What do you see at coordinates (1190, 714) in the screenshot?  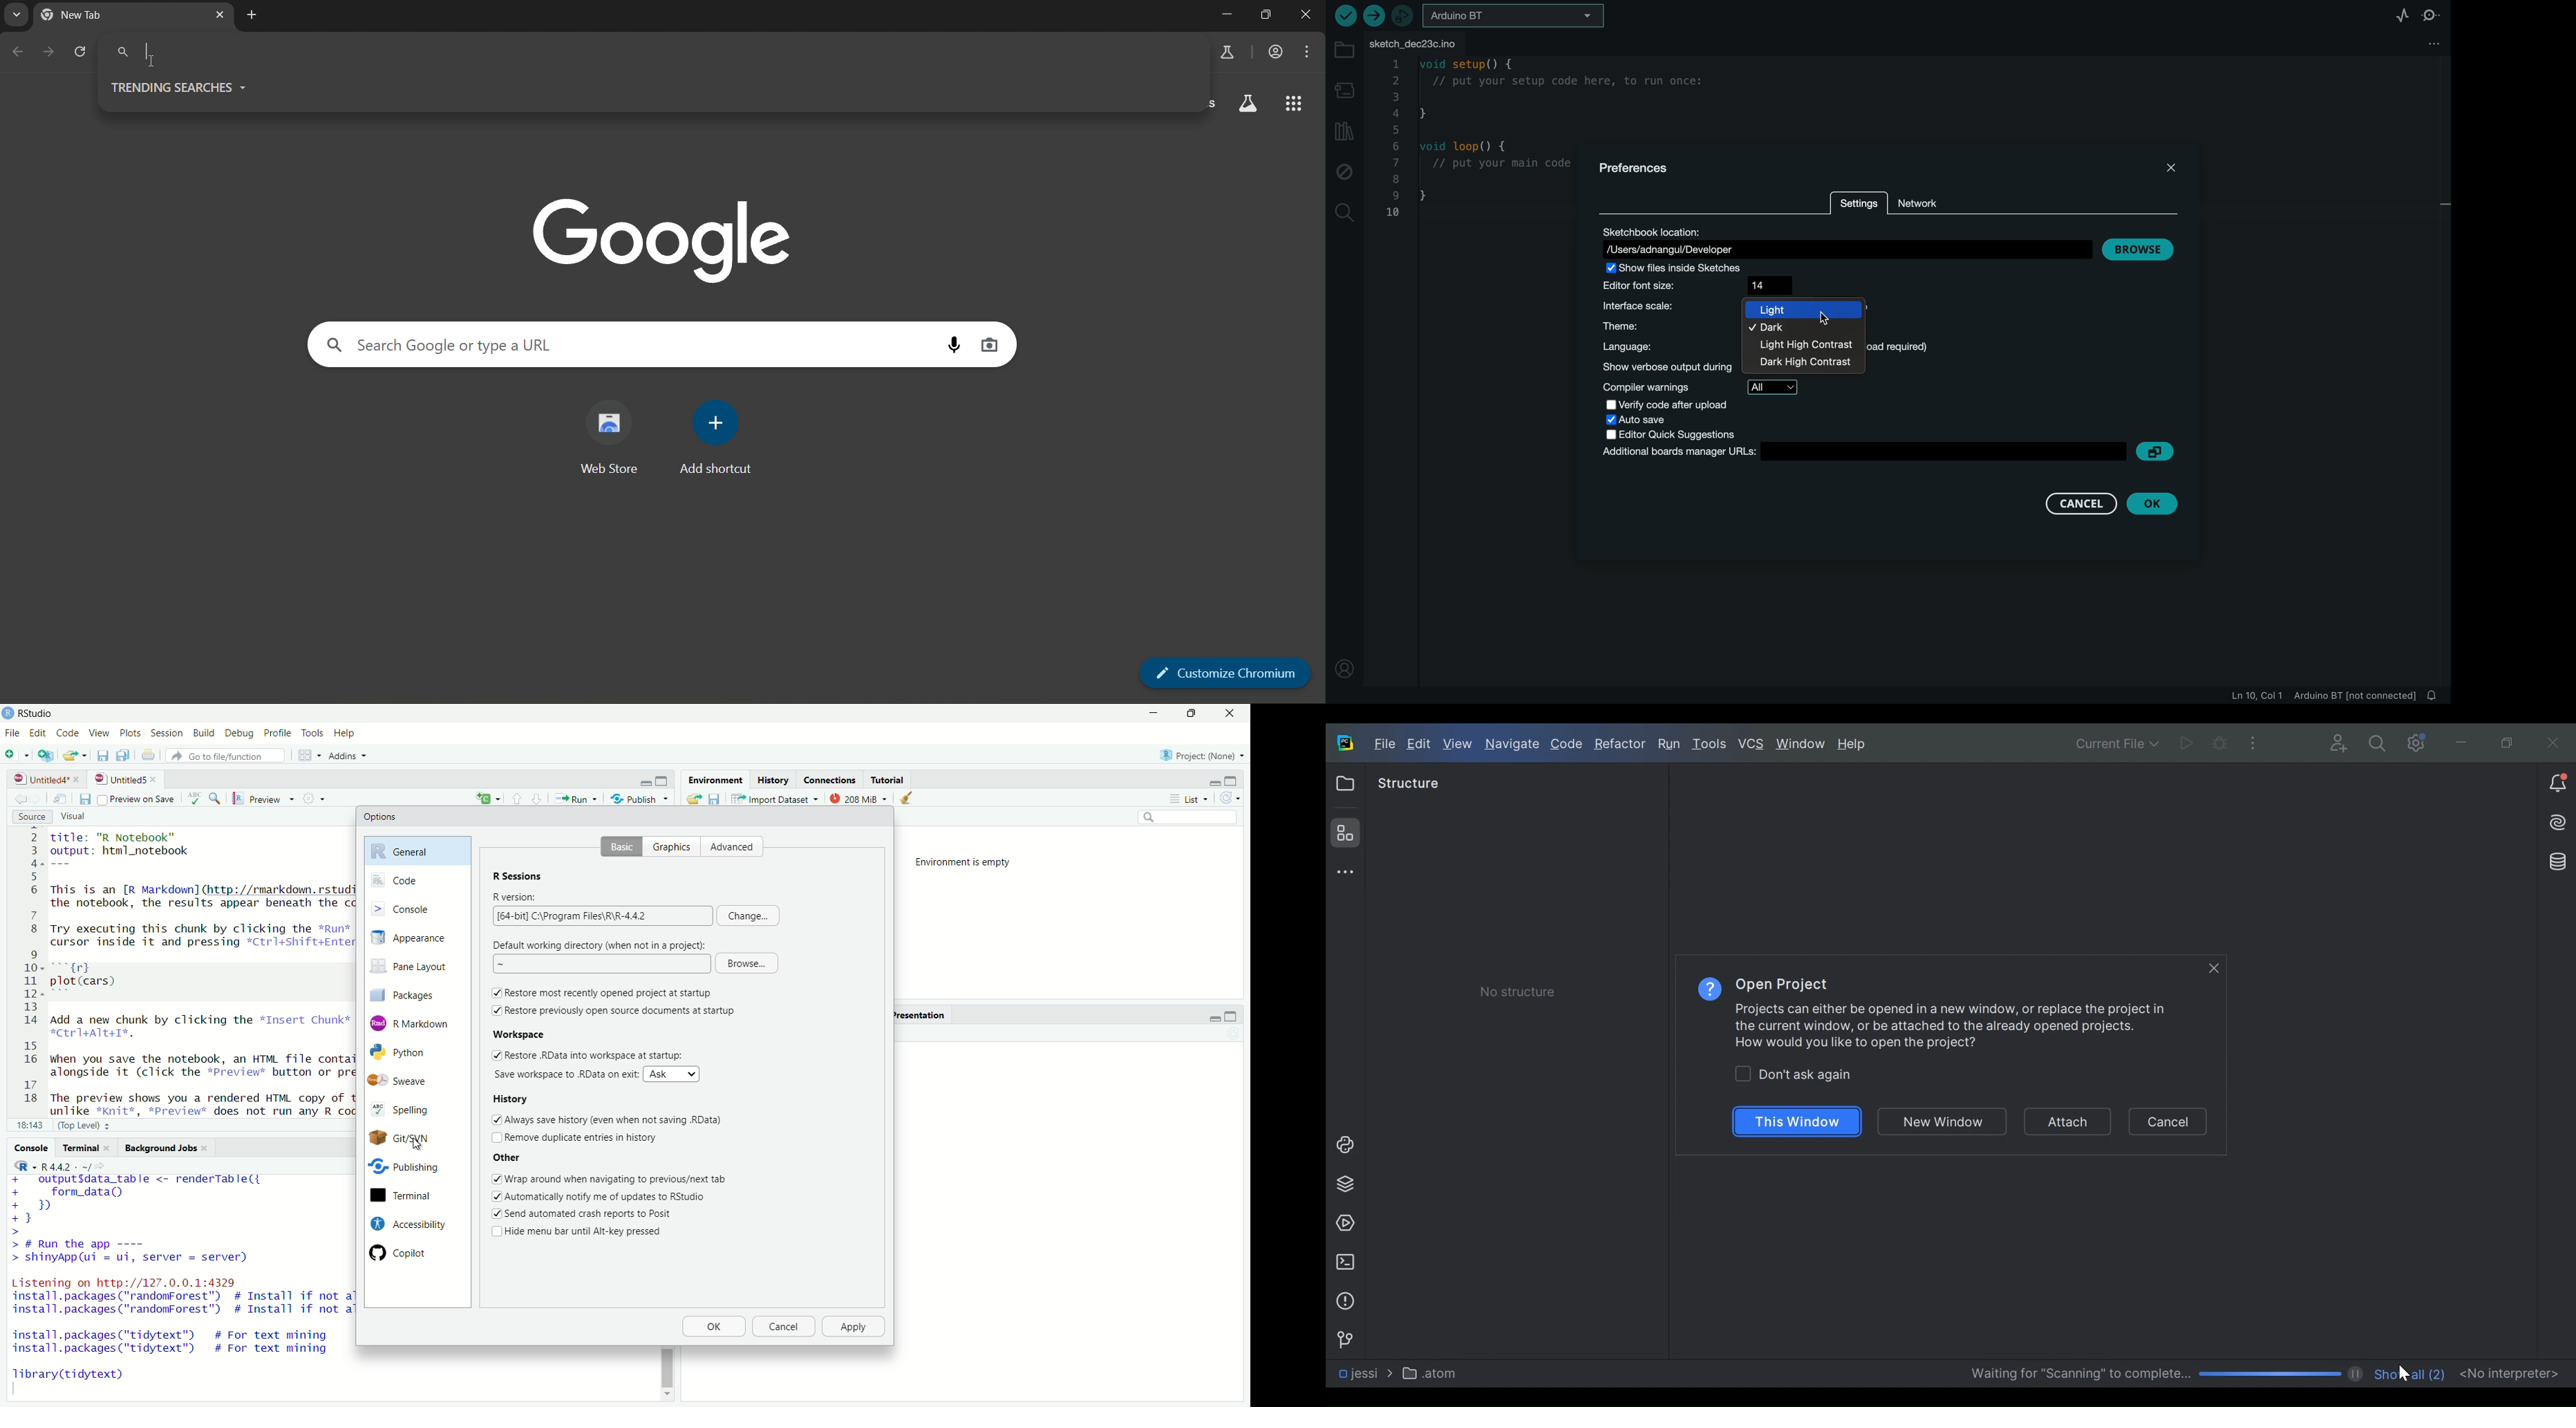 I see `maximise` at bounding box center [1190, 714].